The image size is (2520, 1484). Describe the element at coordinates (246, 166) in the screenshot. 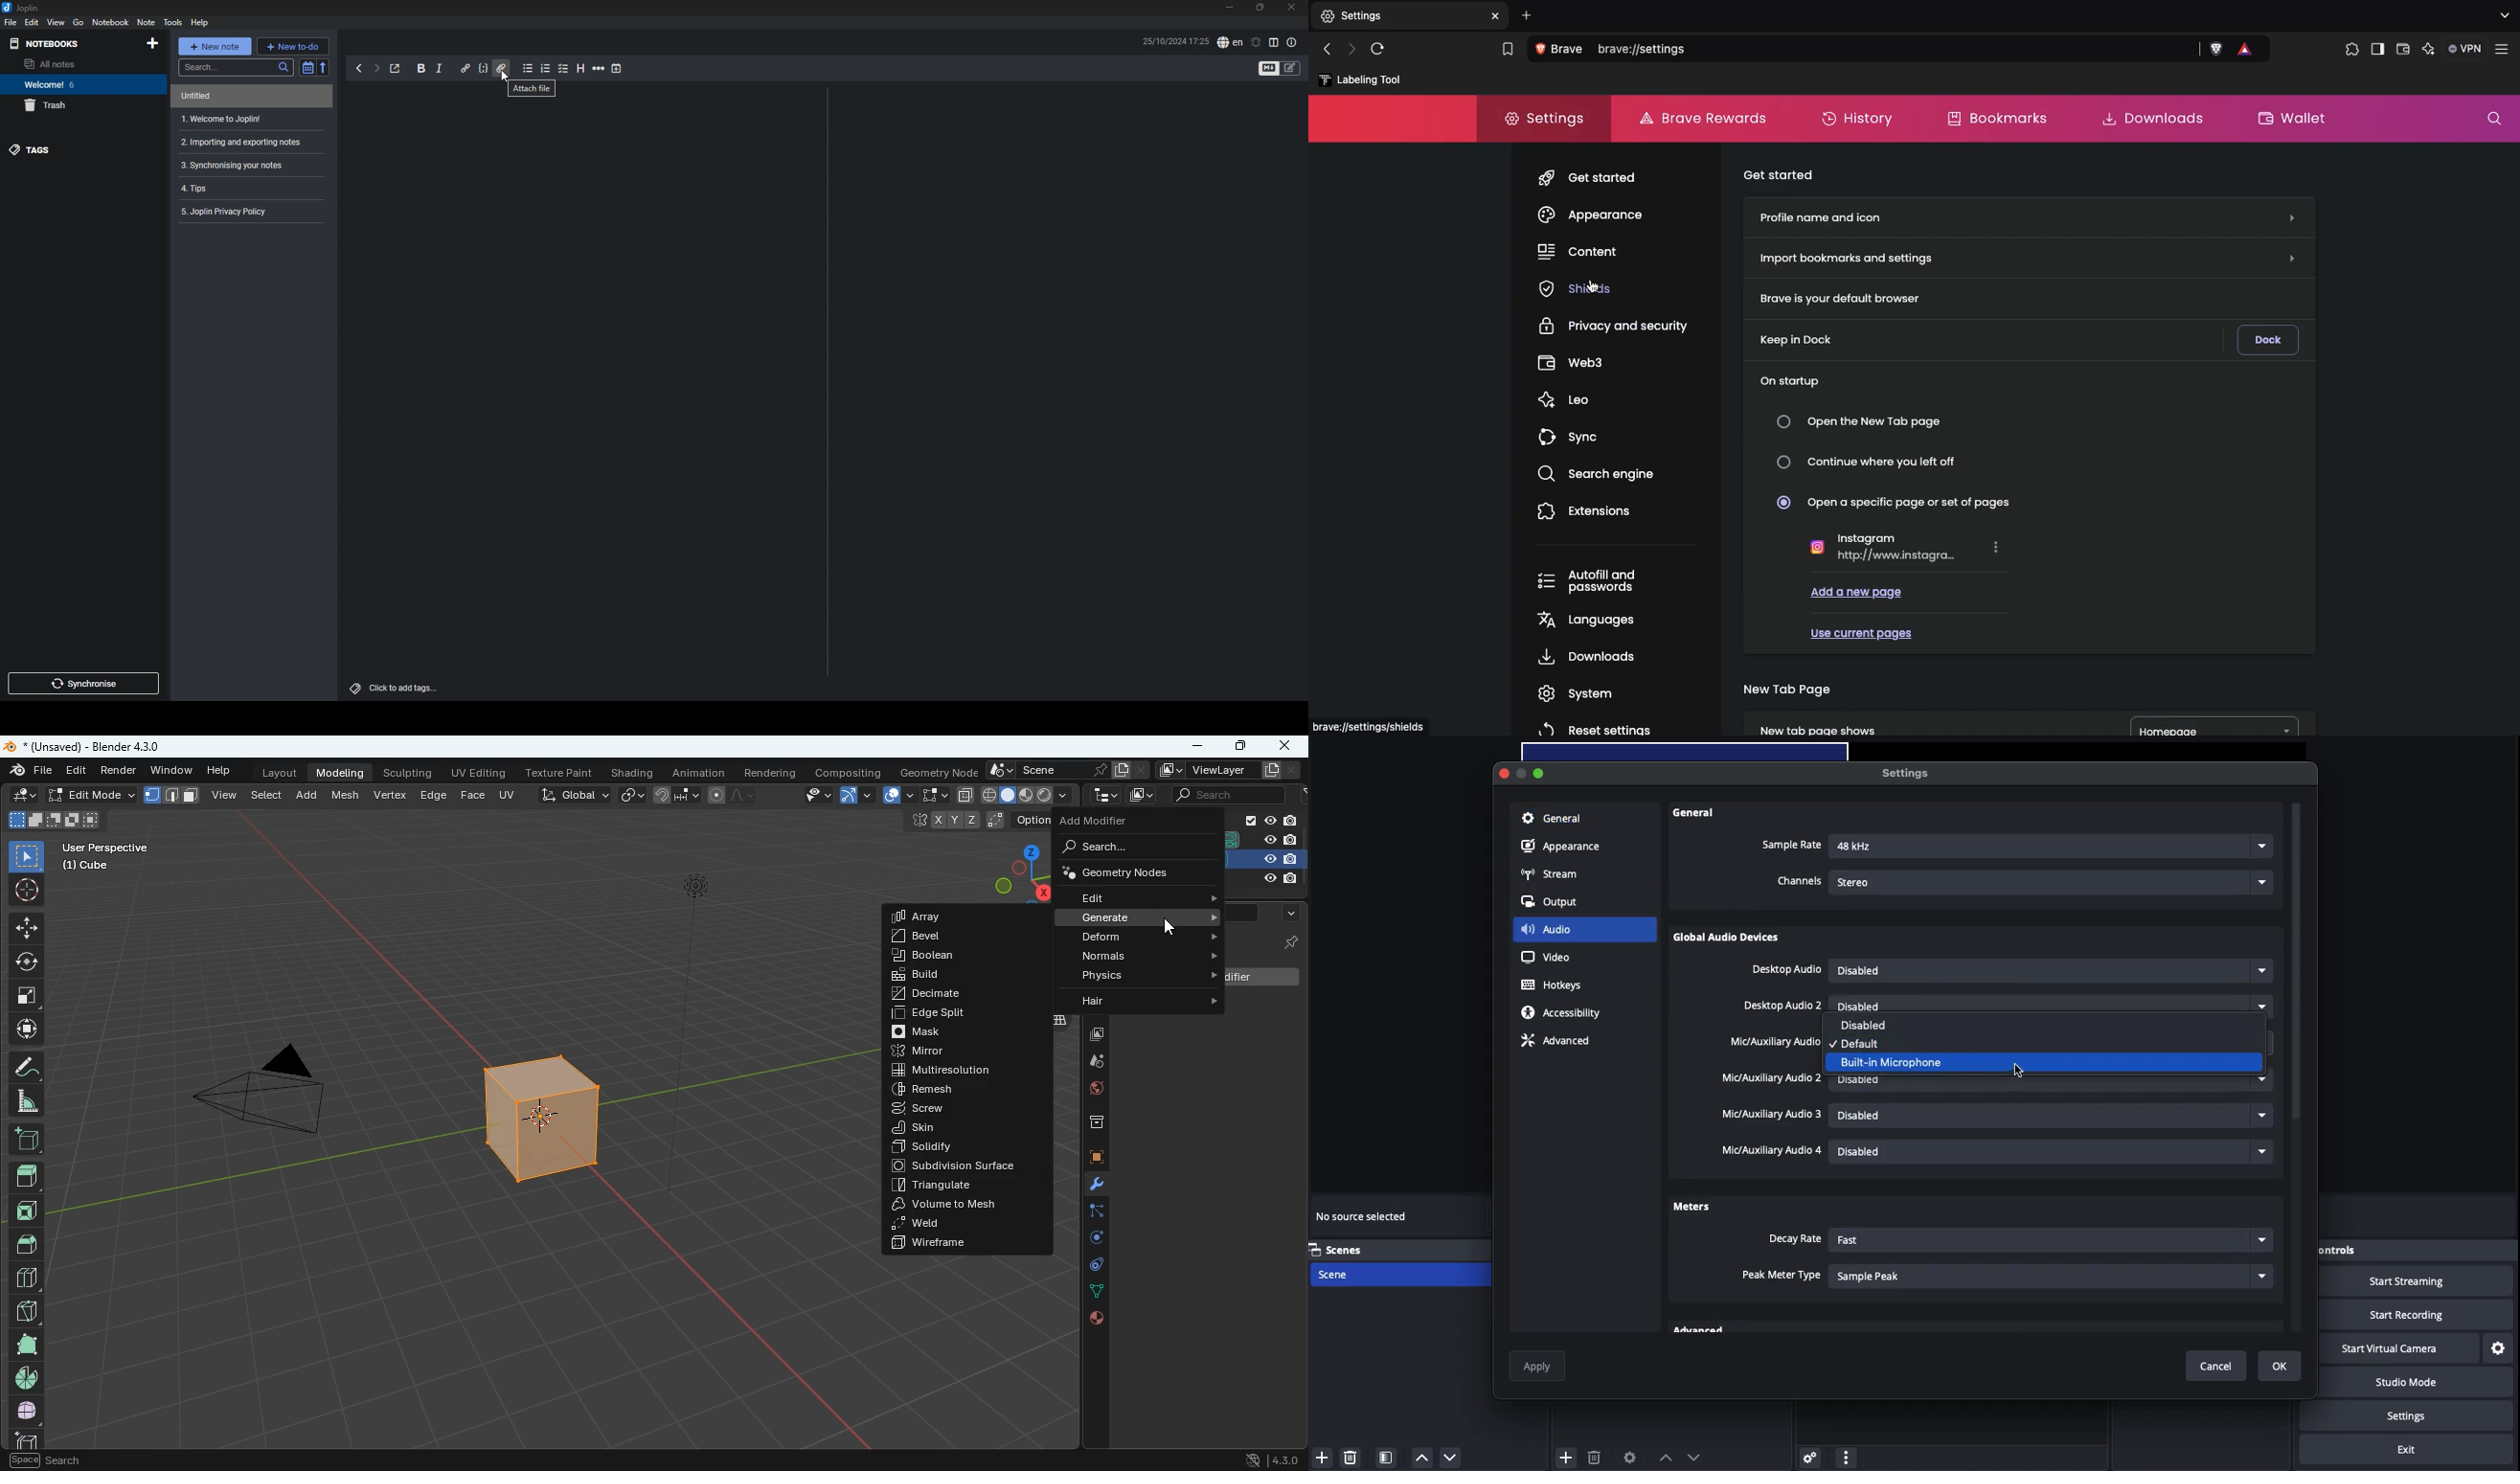

I see `3. Synchronishing notes` at that location.